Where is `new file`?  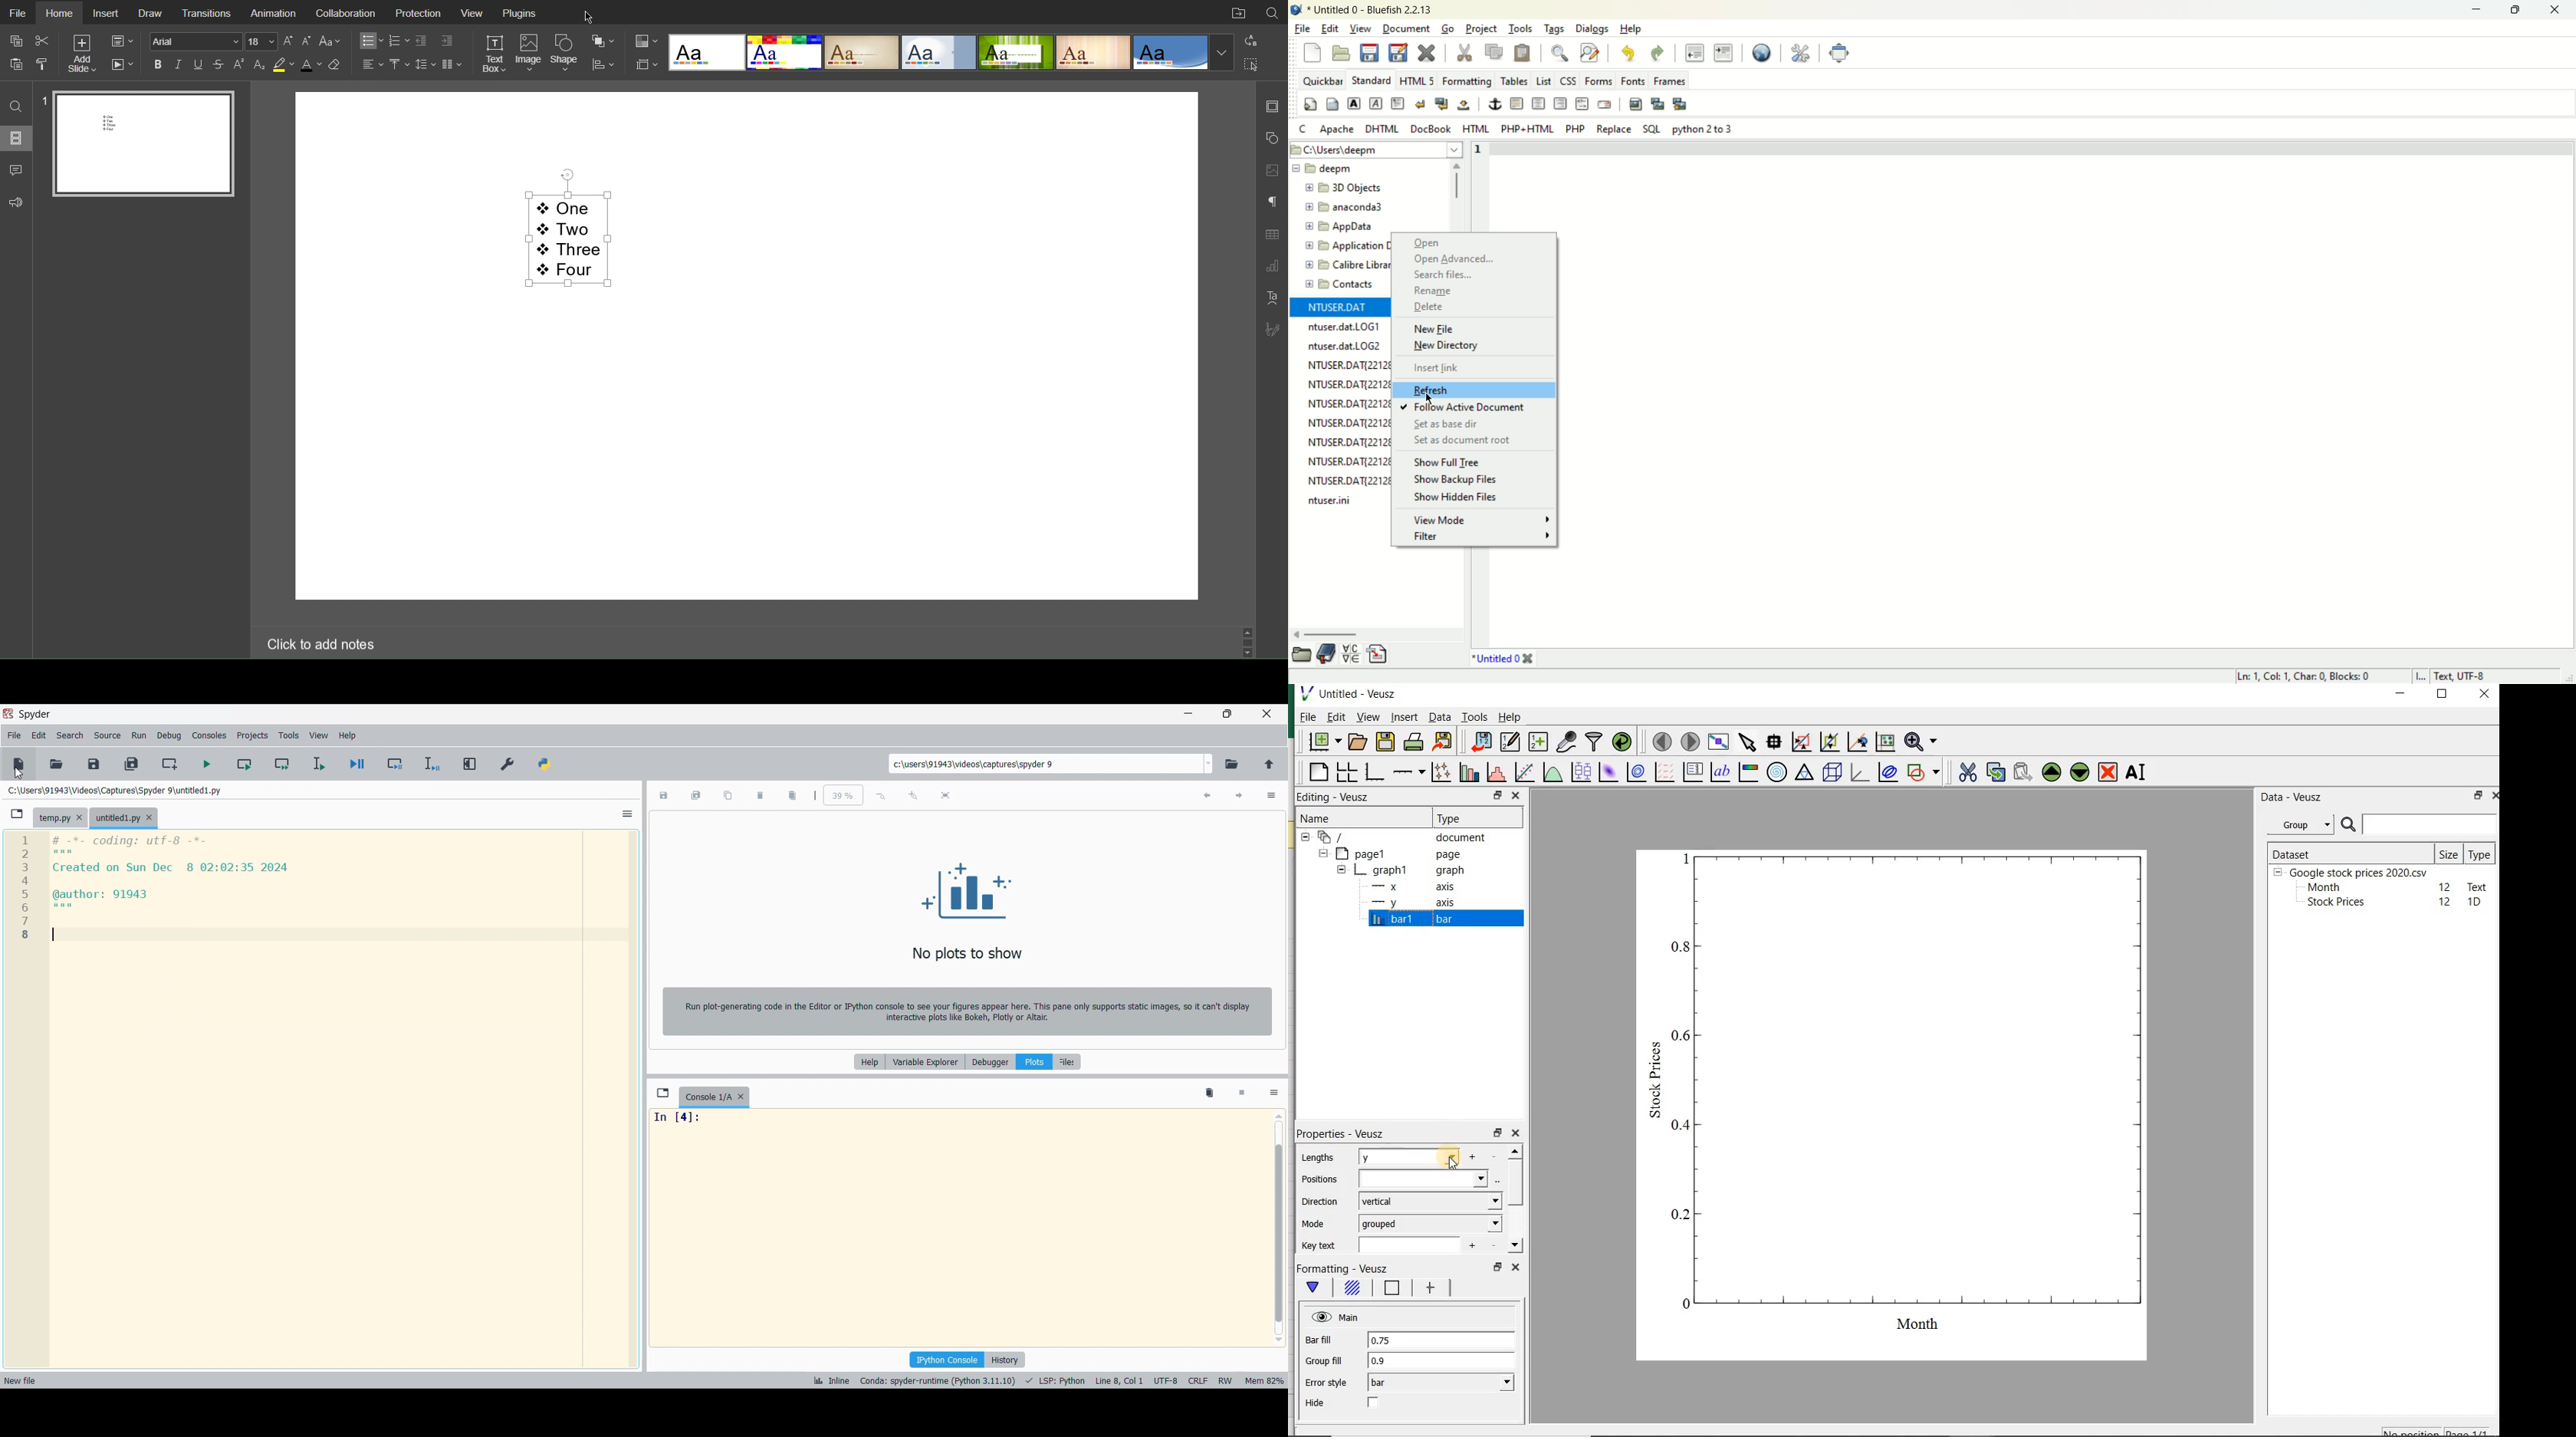 new file is located at coordinates (25, 1380).